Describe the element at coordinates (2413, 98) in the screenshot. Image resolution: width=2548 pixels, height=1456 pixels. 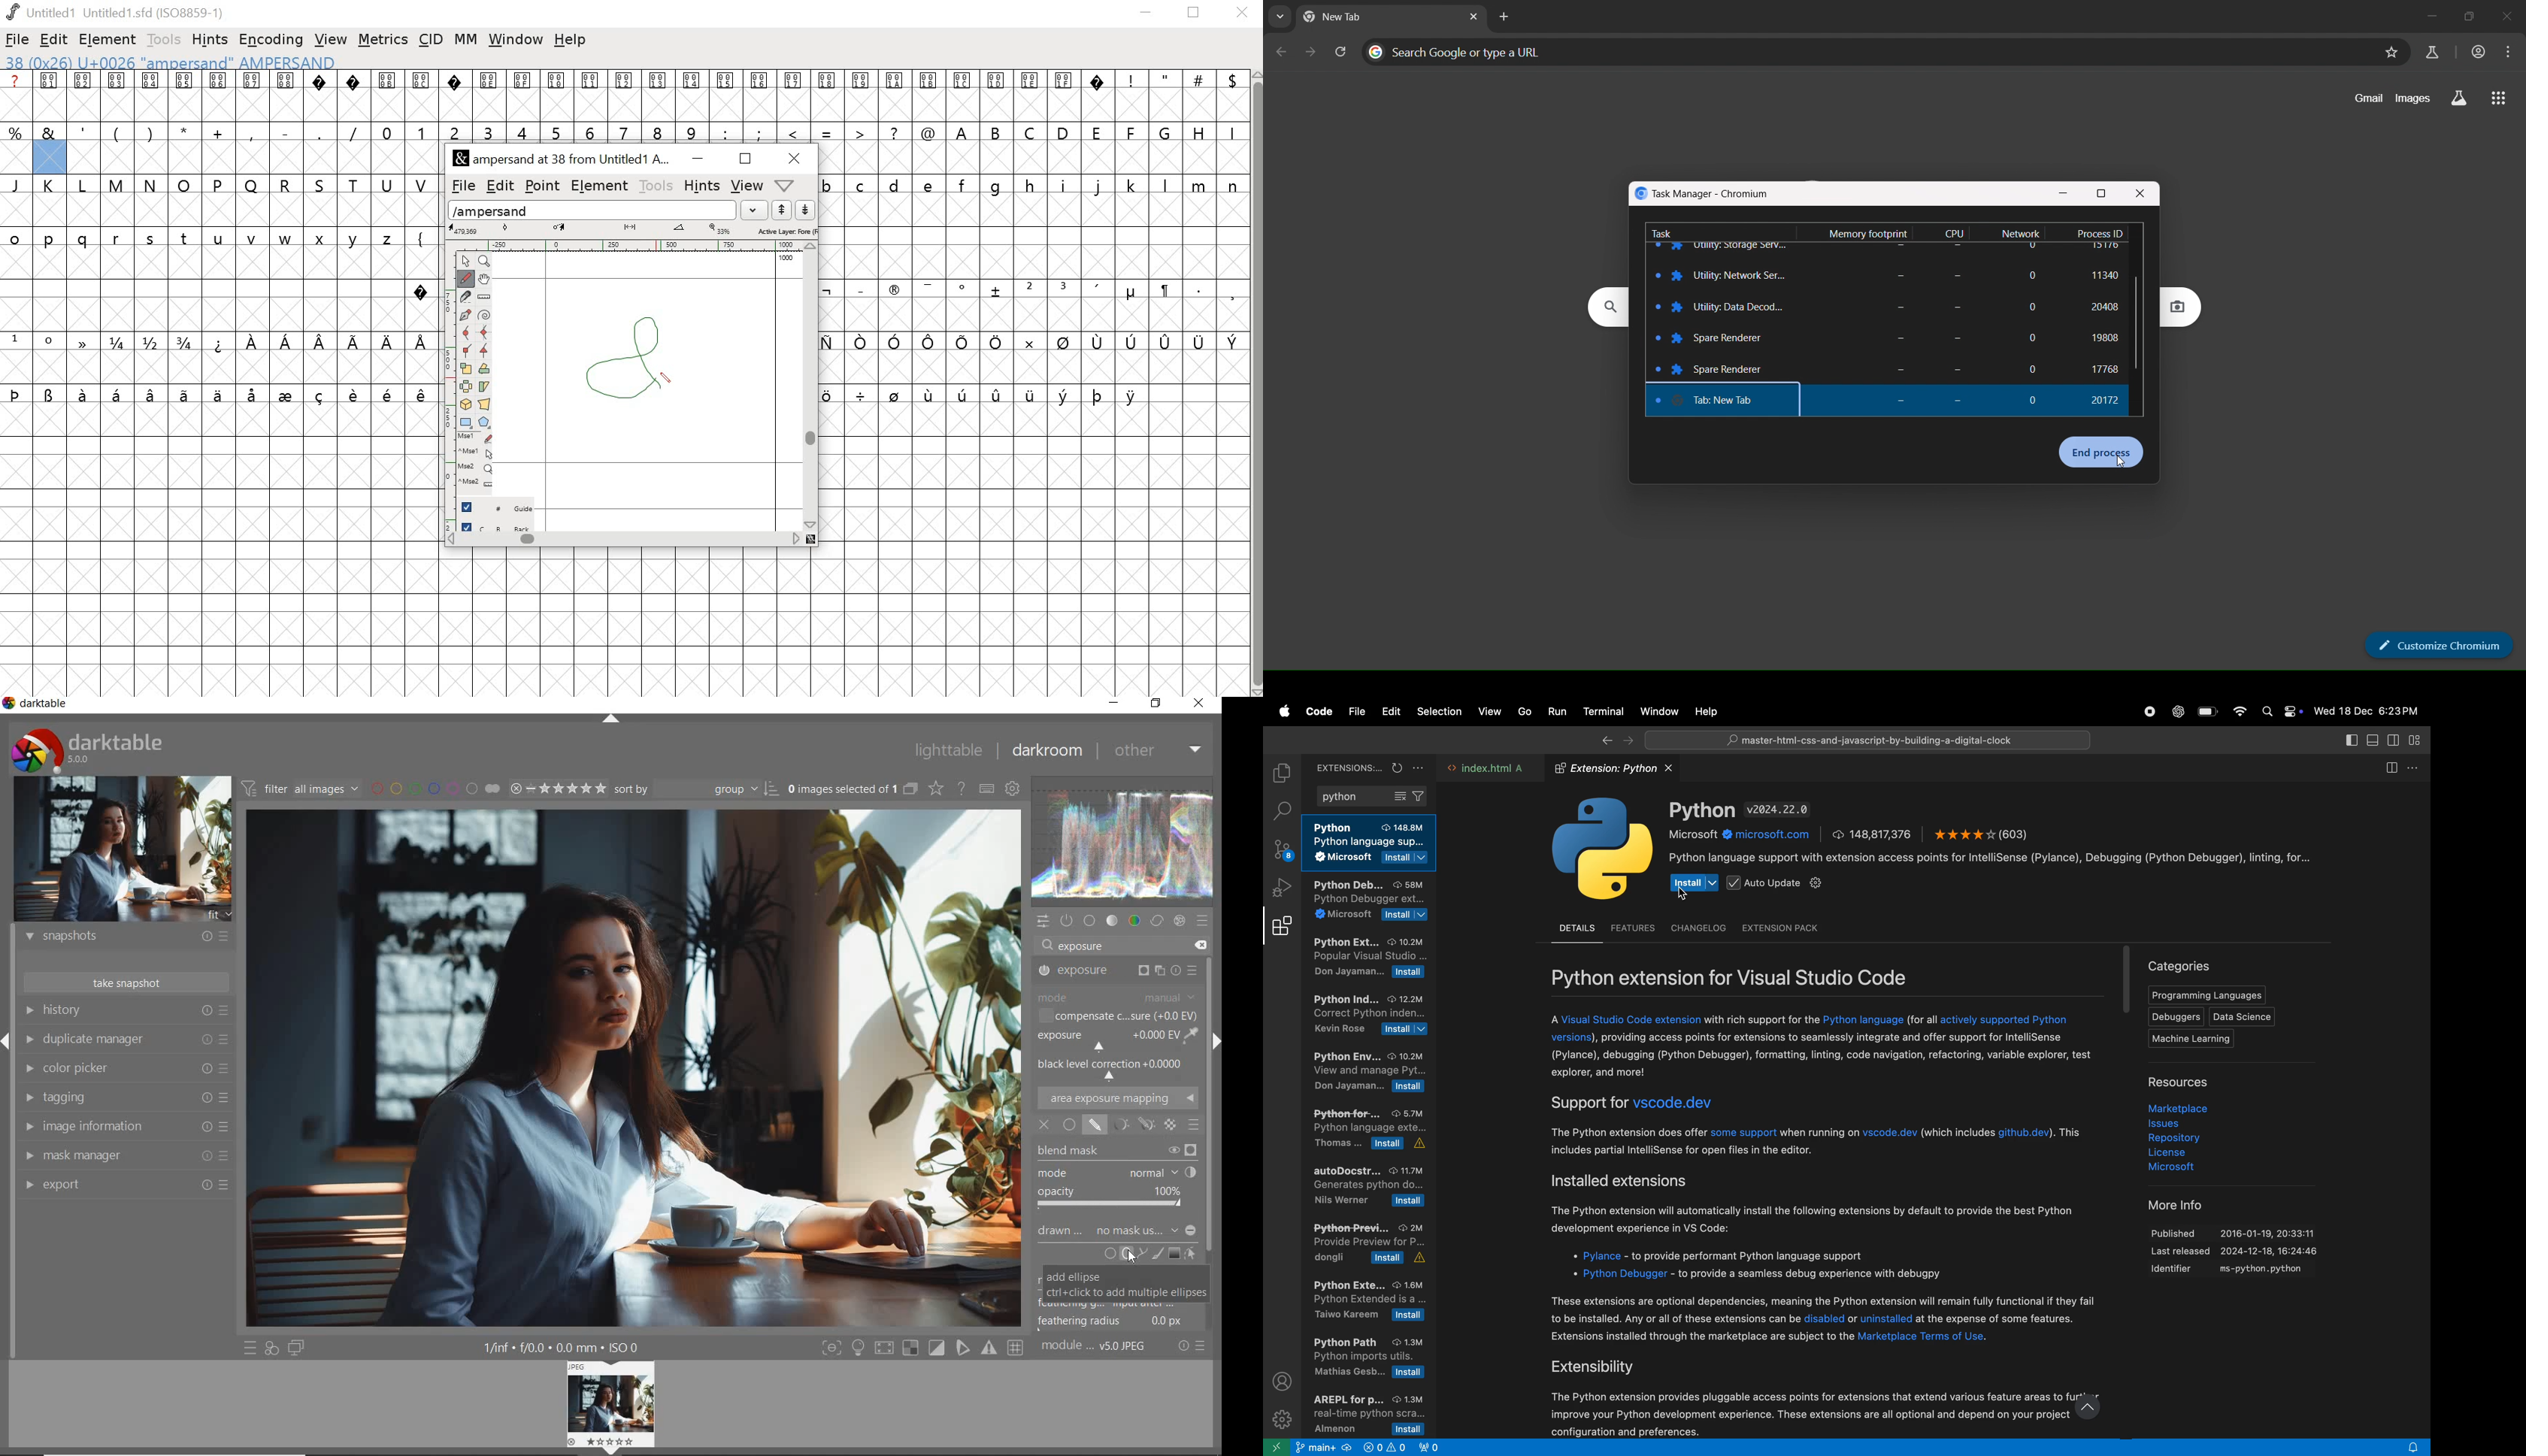
I see `images` at that location.